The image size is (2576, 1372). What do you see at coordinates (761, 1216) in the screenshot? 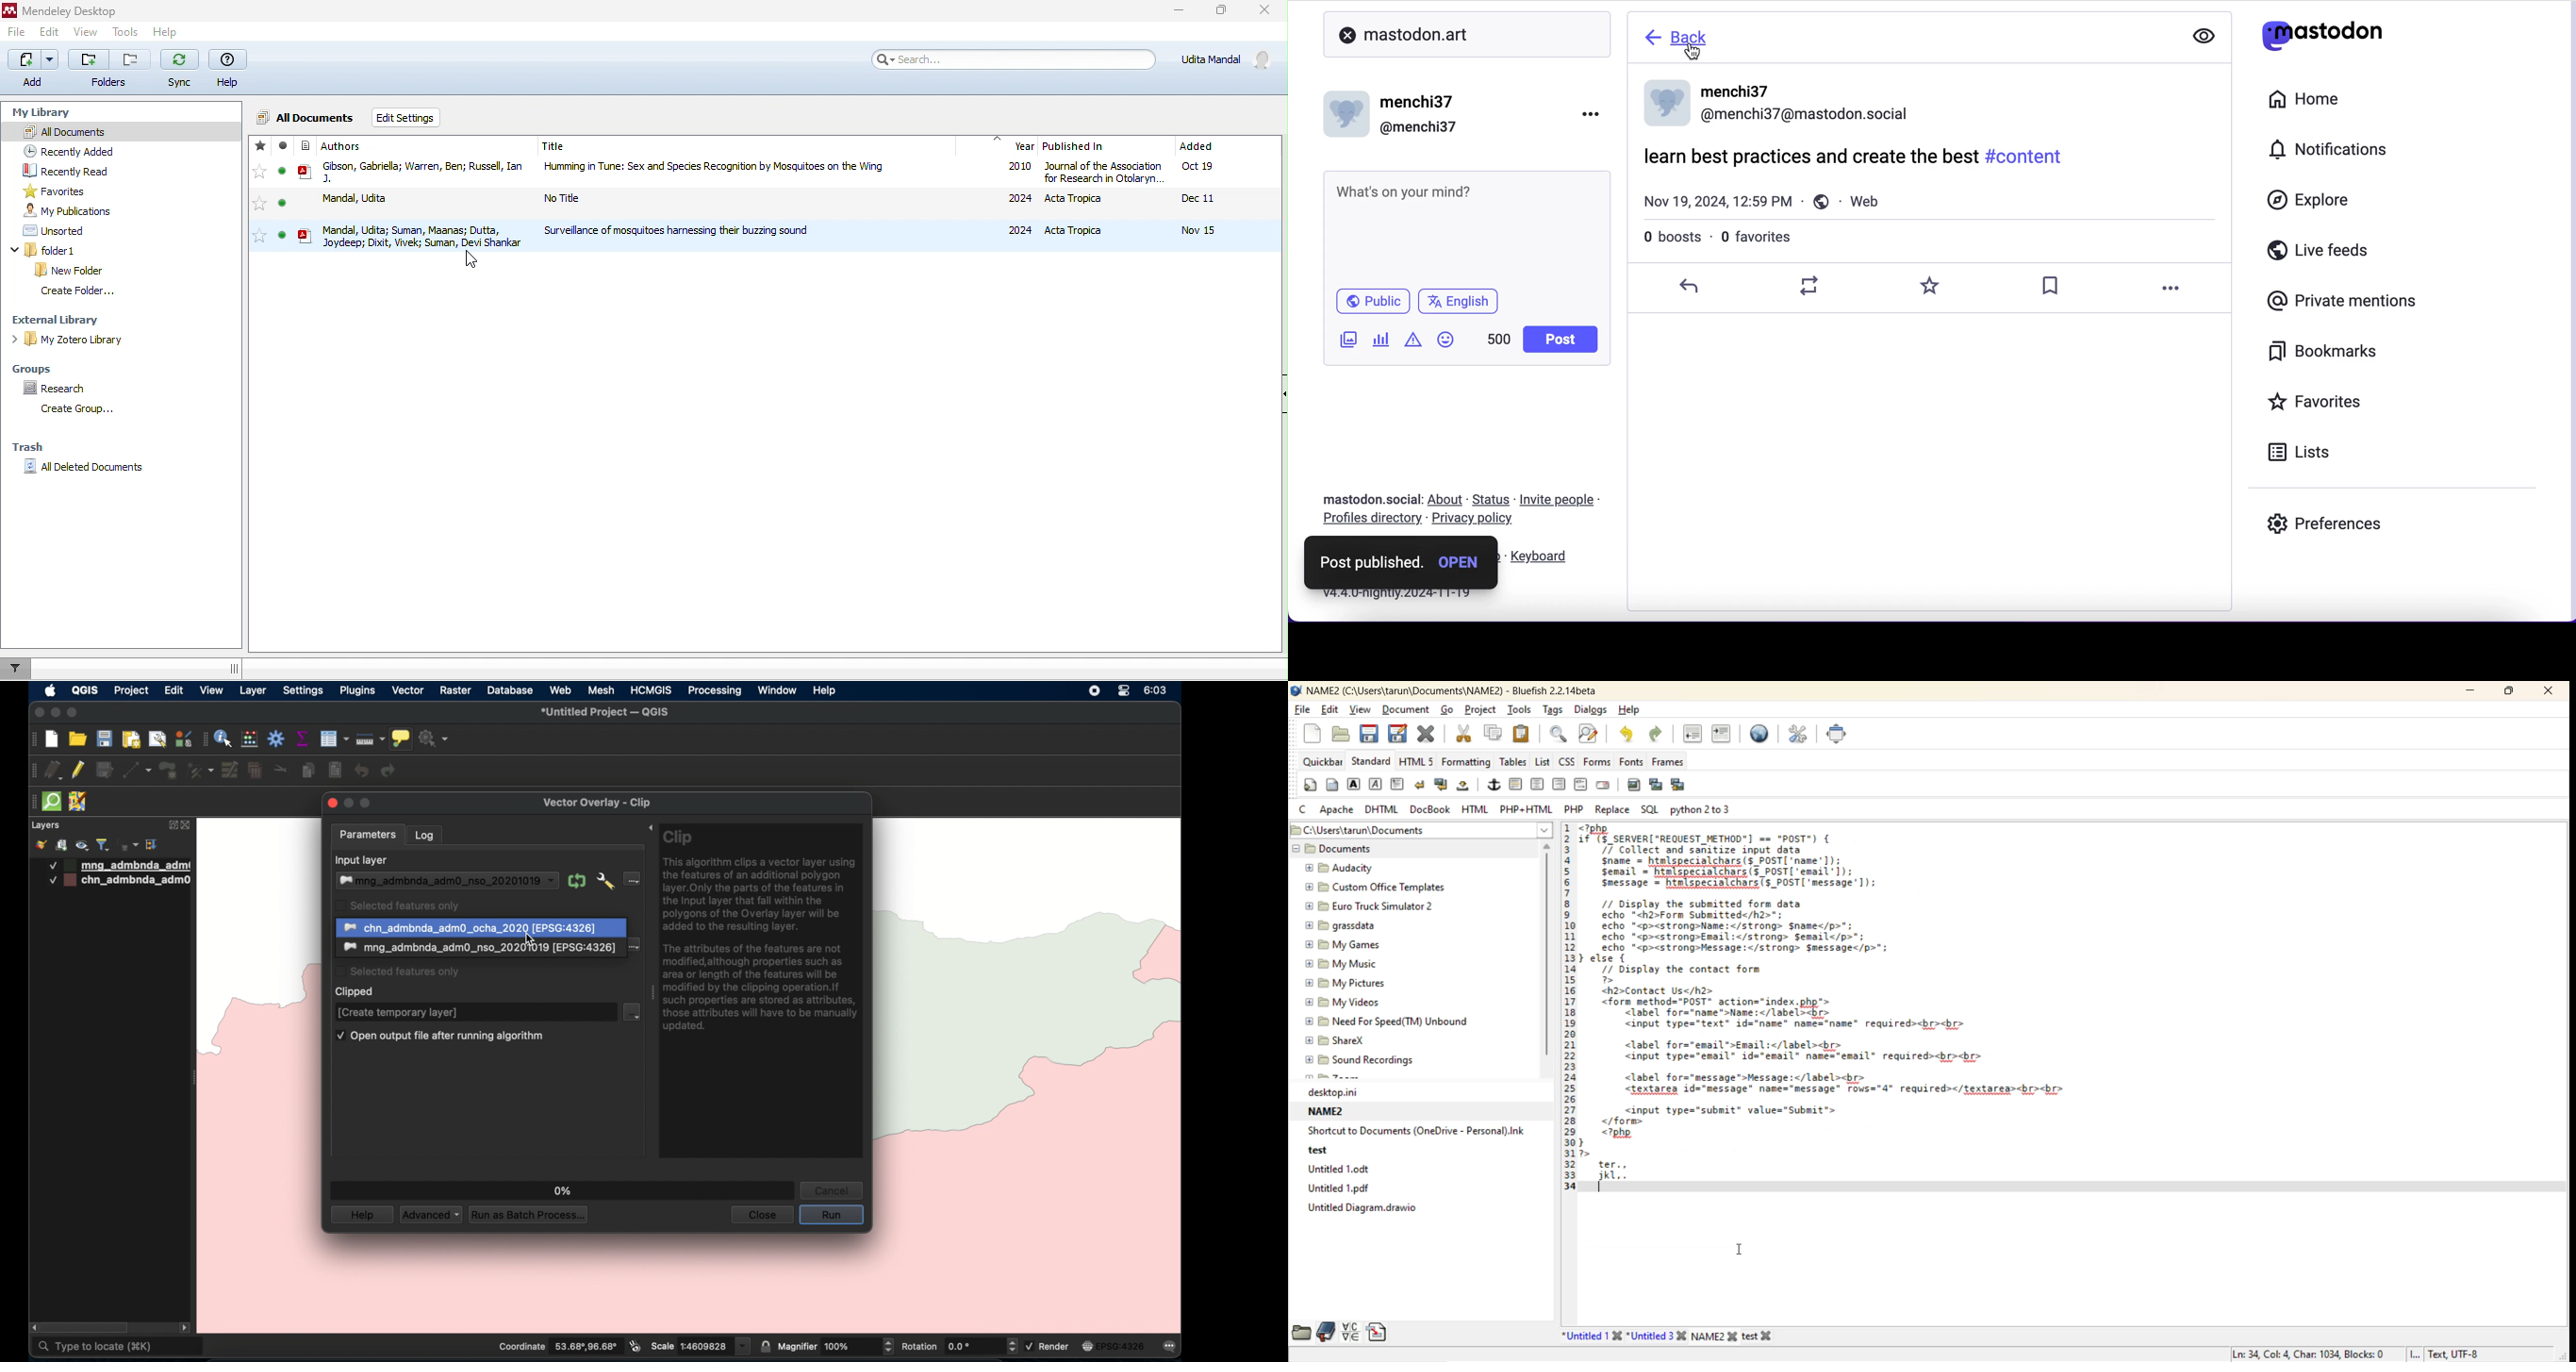
I see `close` at bounding box center [761, 1216].